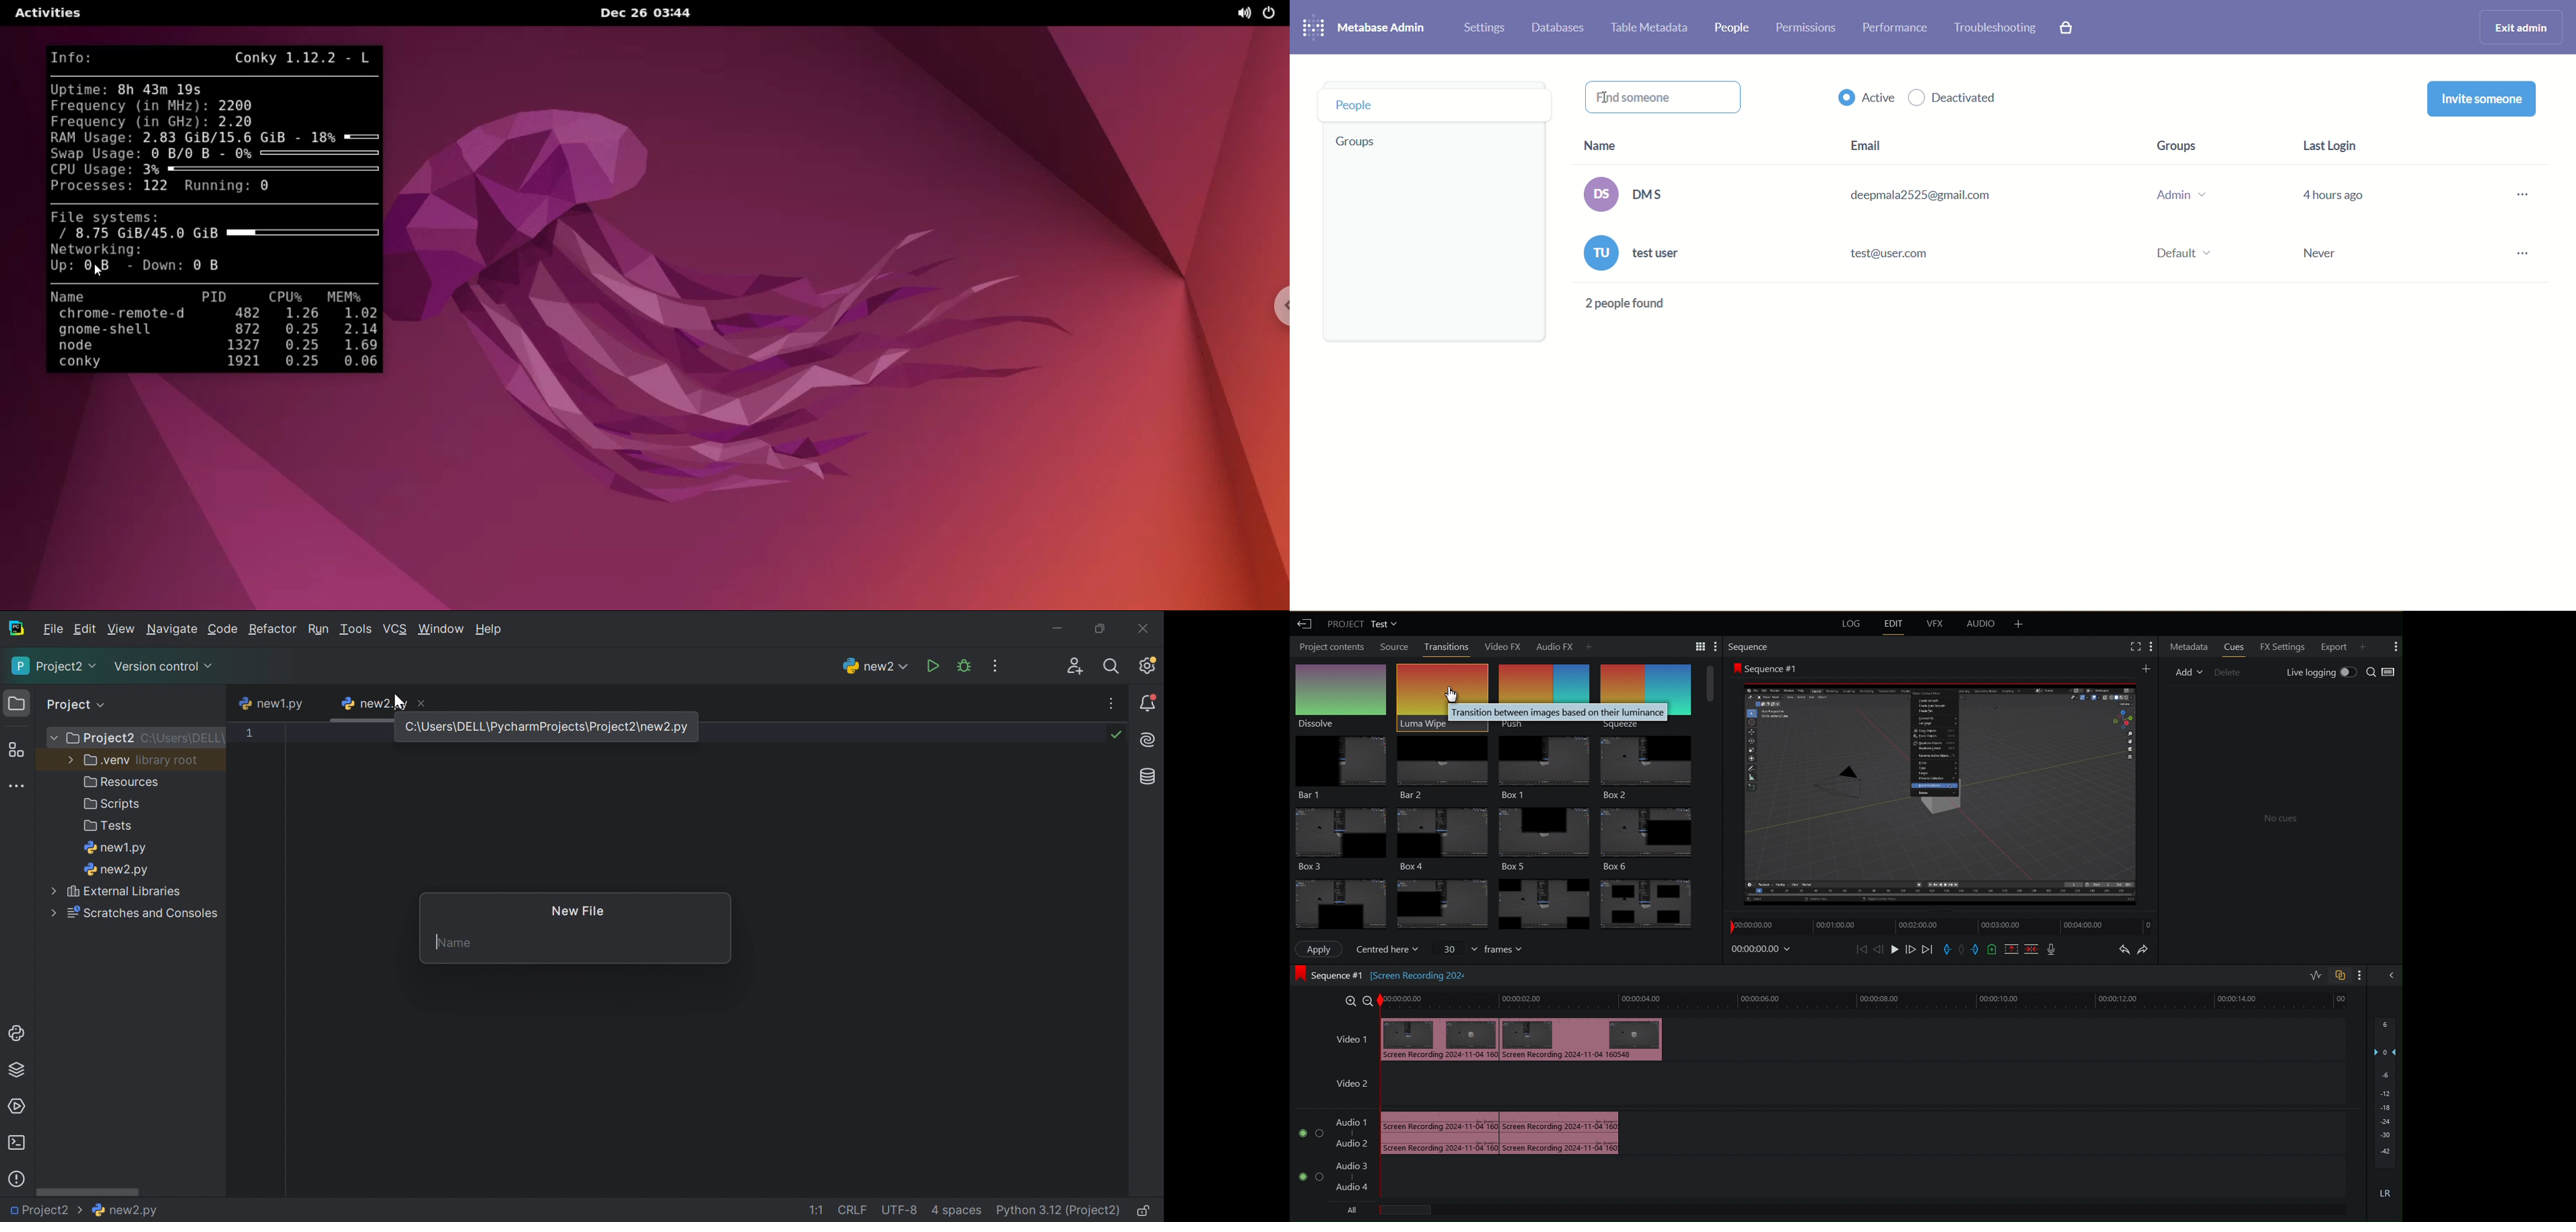 Image resolution: width=2576 pixels, height=1232 pixels. What do you see at coordinates (103, 704) in the screenshot?
I see `expand all` at bounding box center [103, 704].